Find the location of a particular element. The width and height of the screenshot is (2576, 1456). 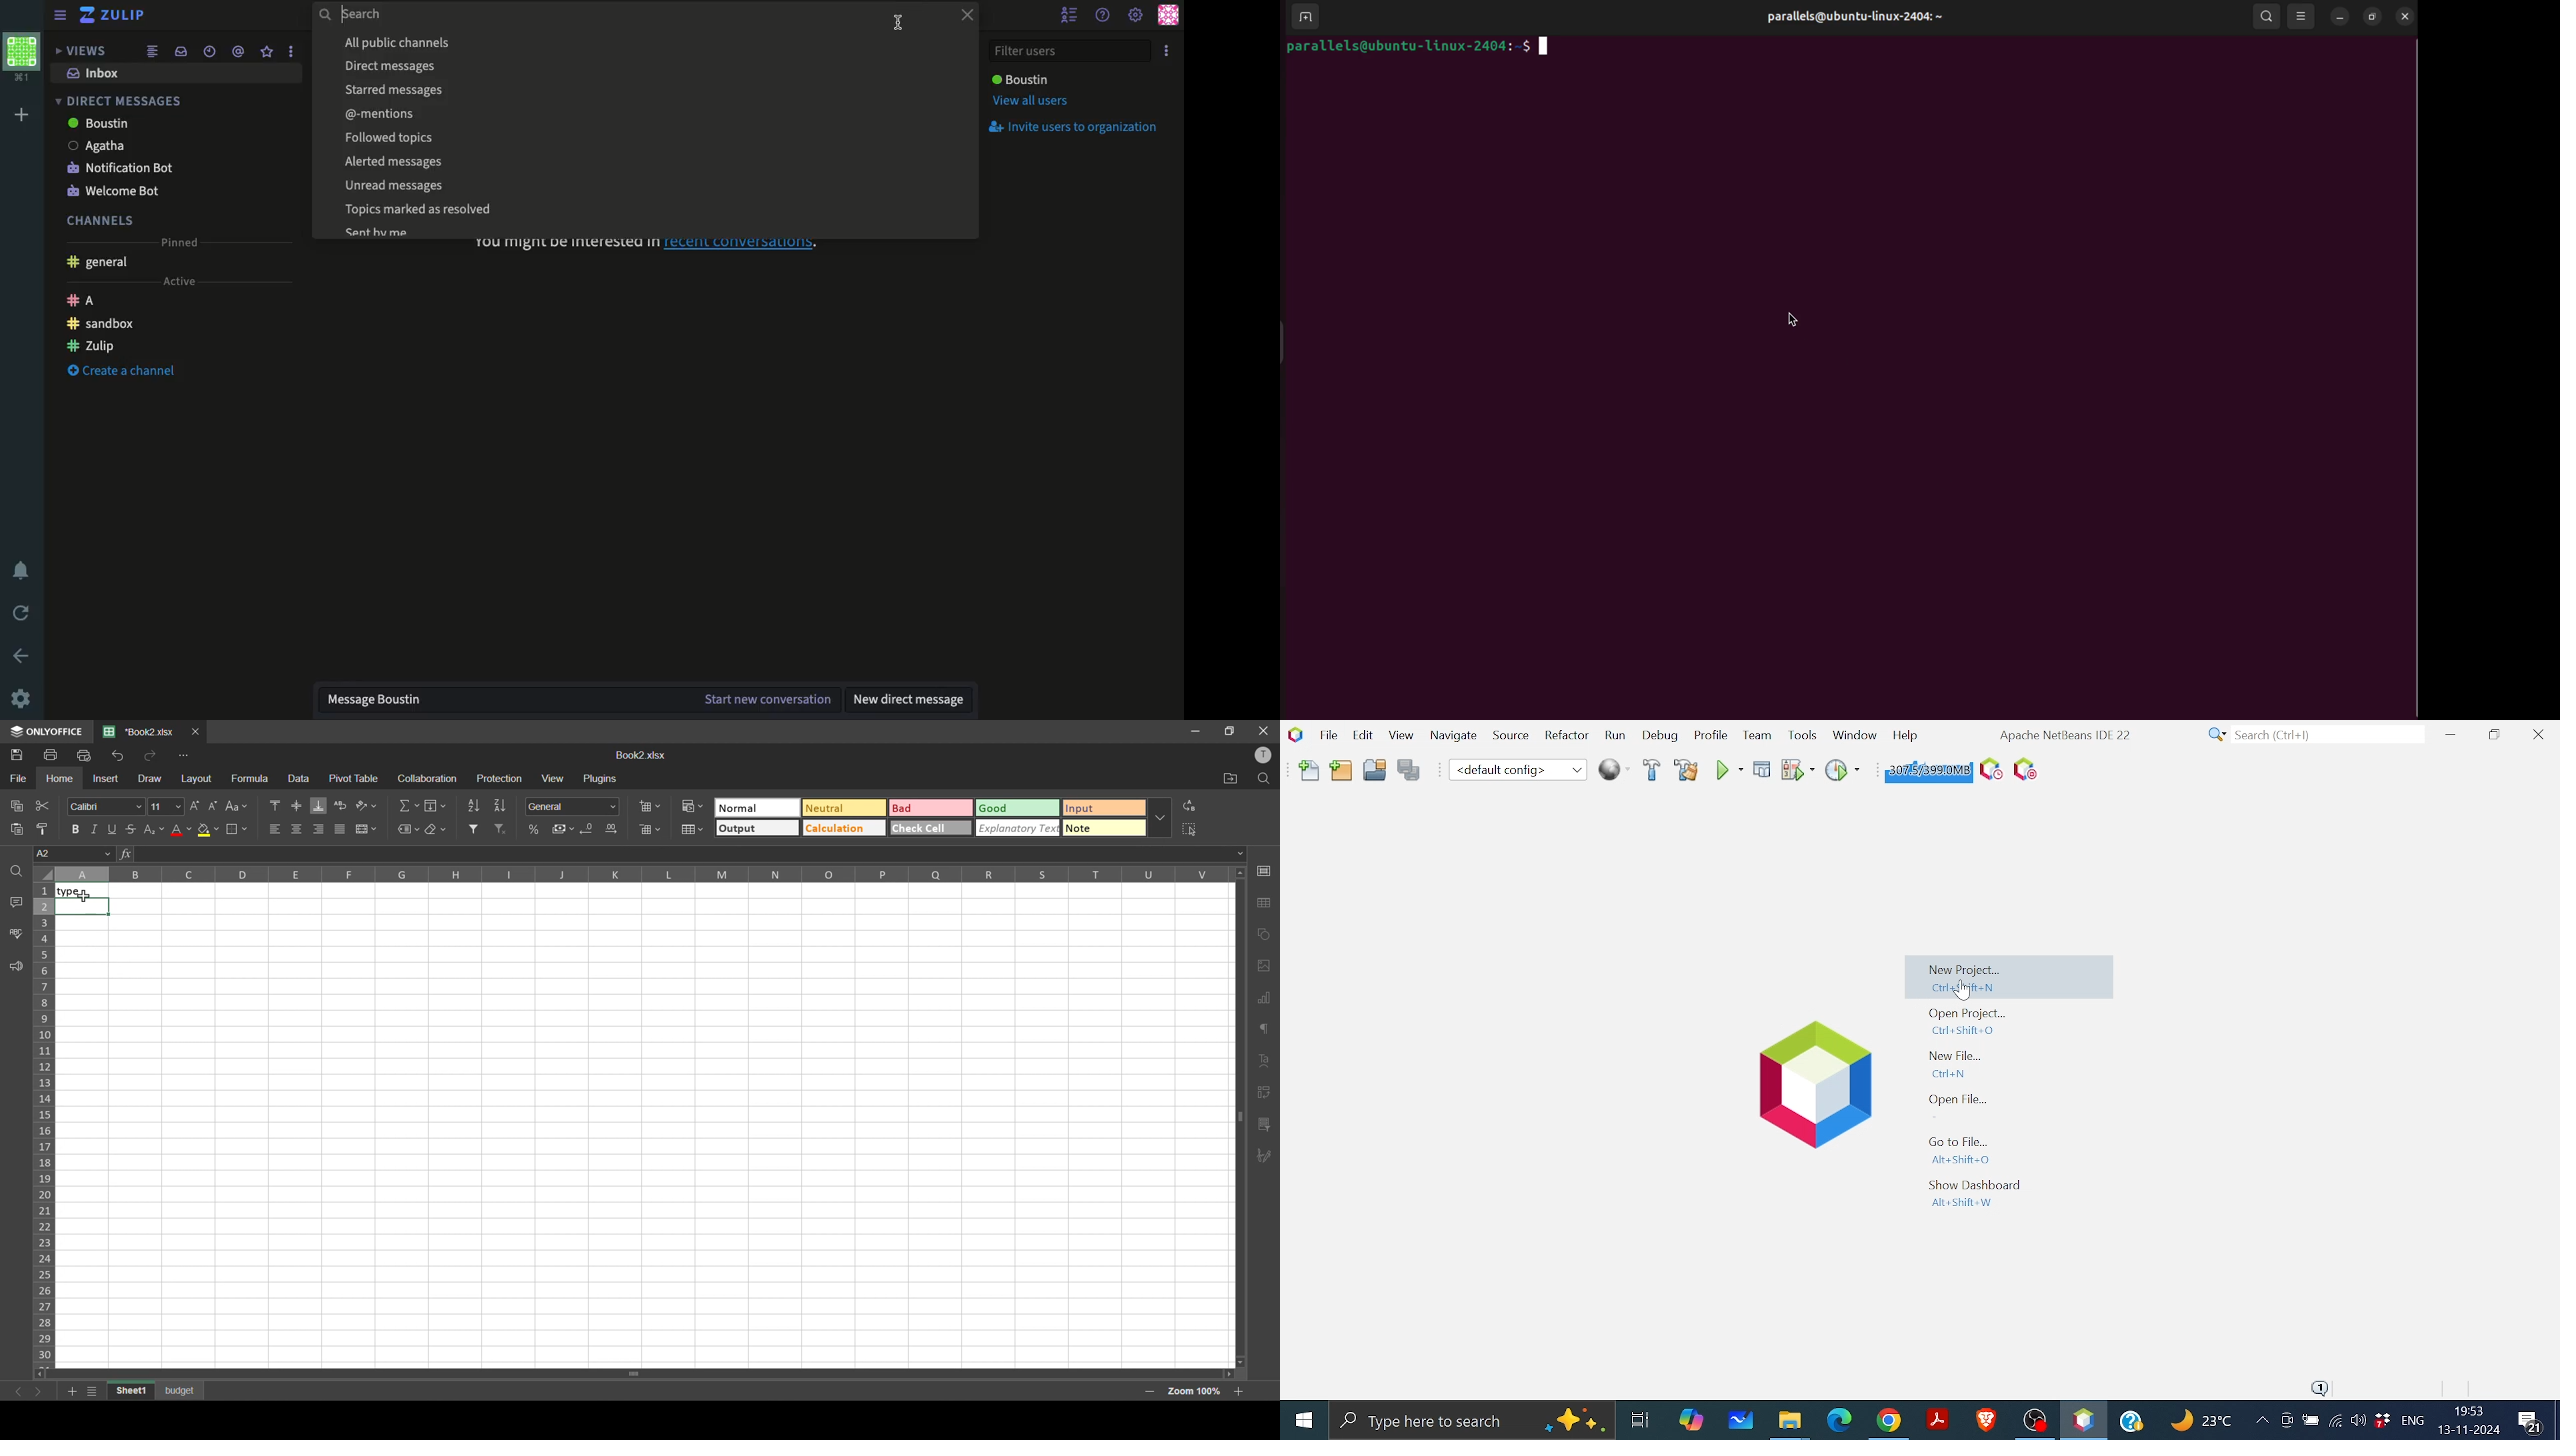

output is located at coordinates (756, 828).